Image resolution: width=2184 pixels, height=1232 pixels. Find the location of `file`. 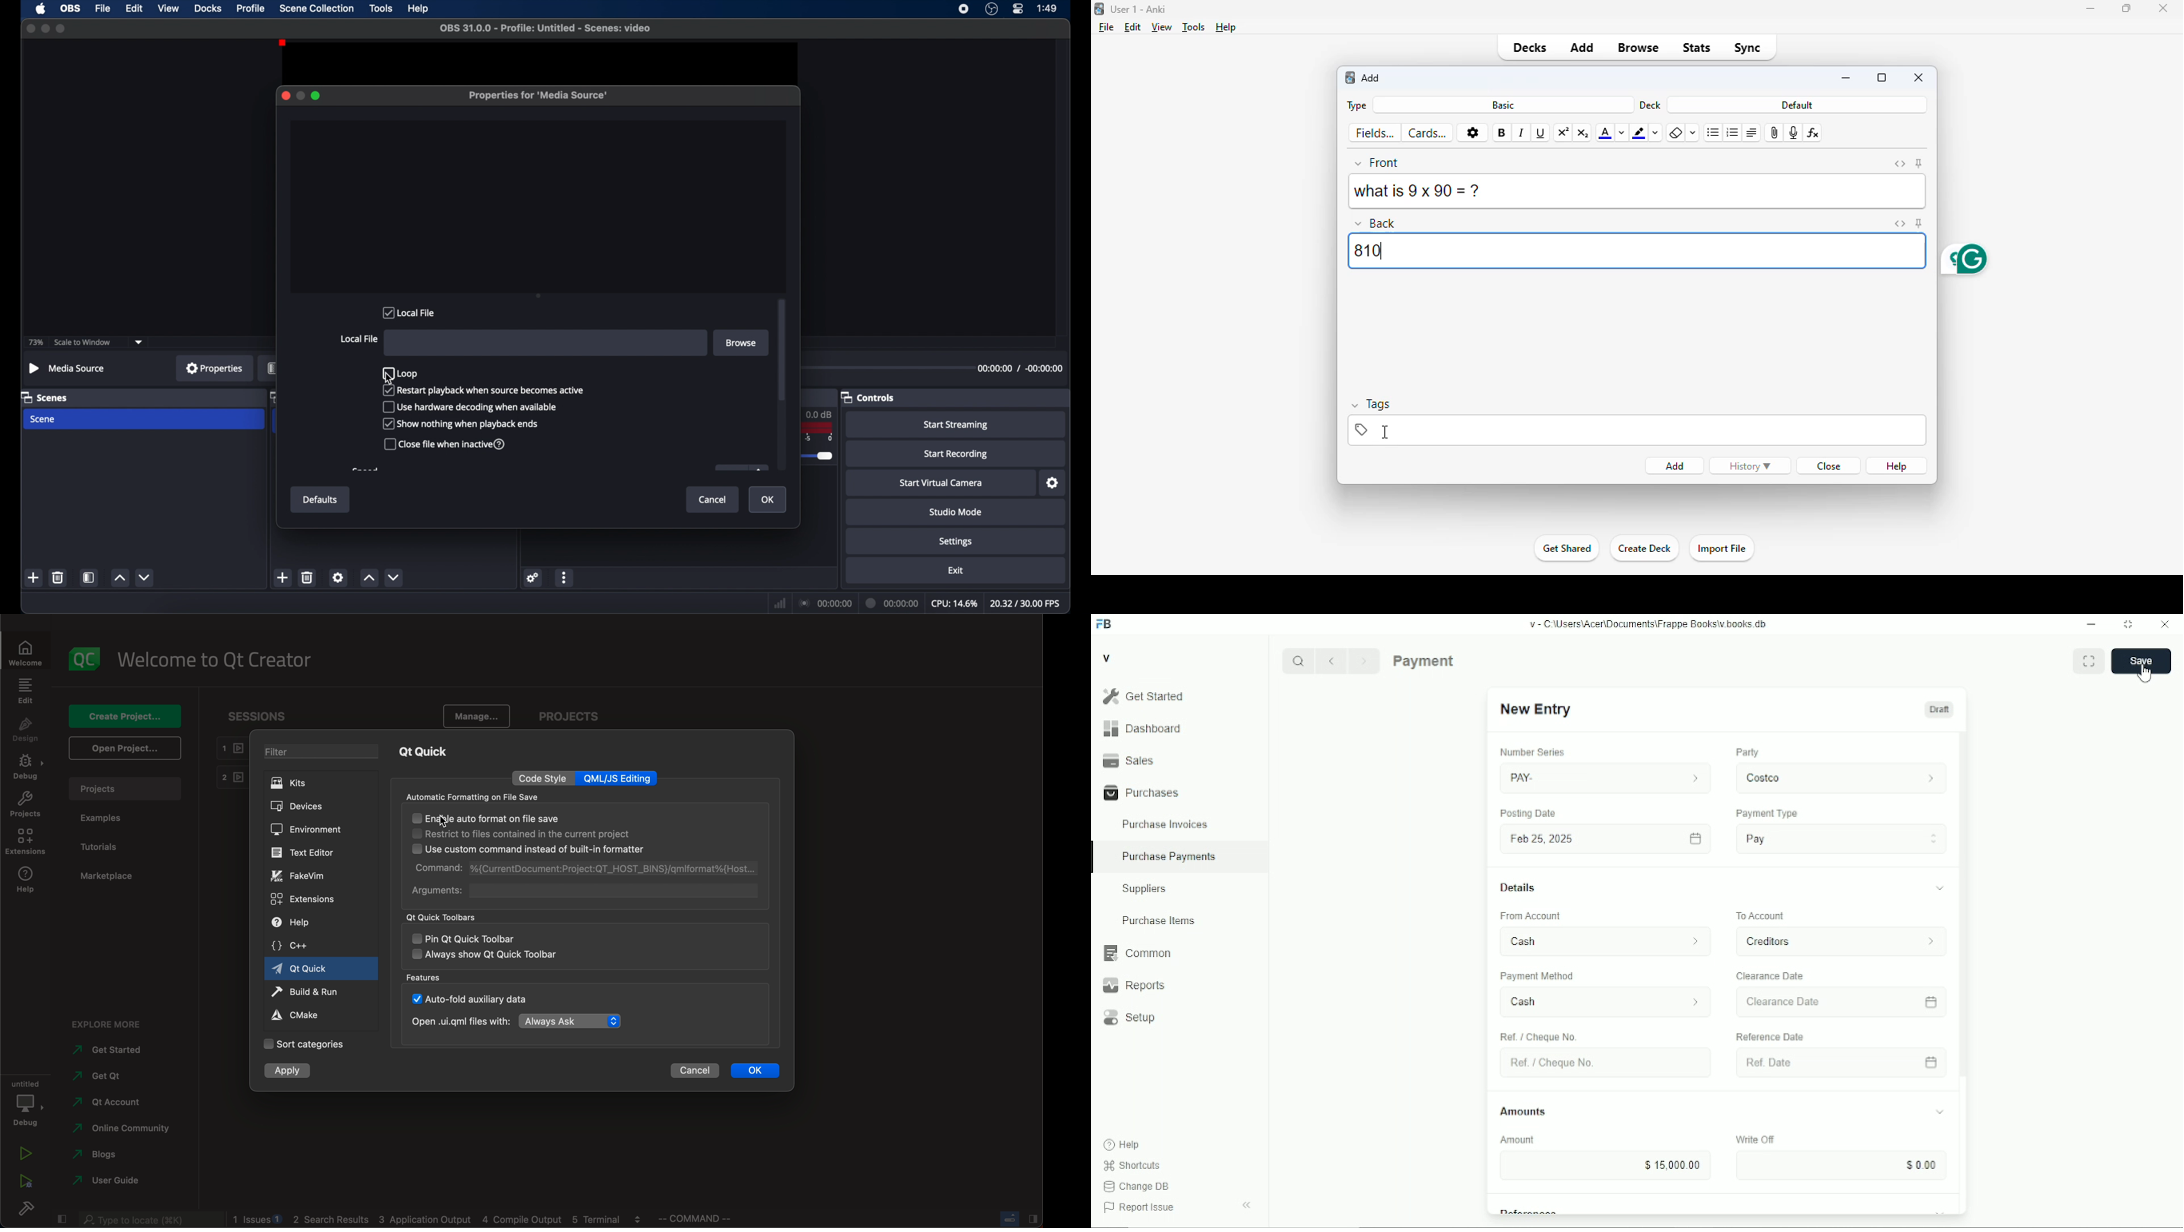

file is located at coordinates (1106, 27).